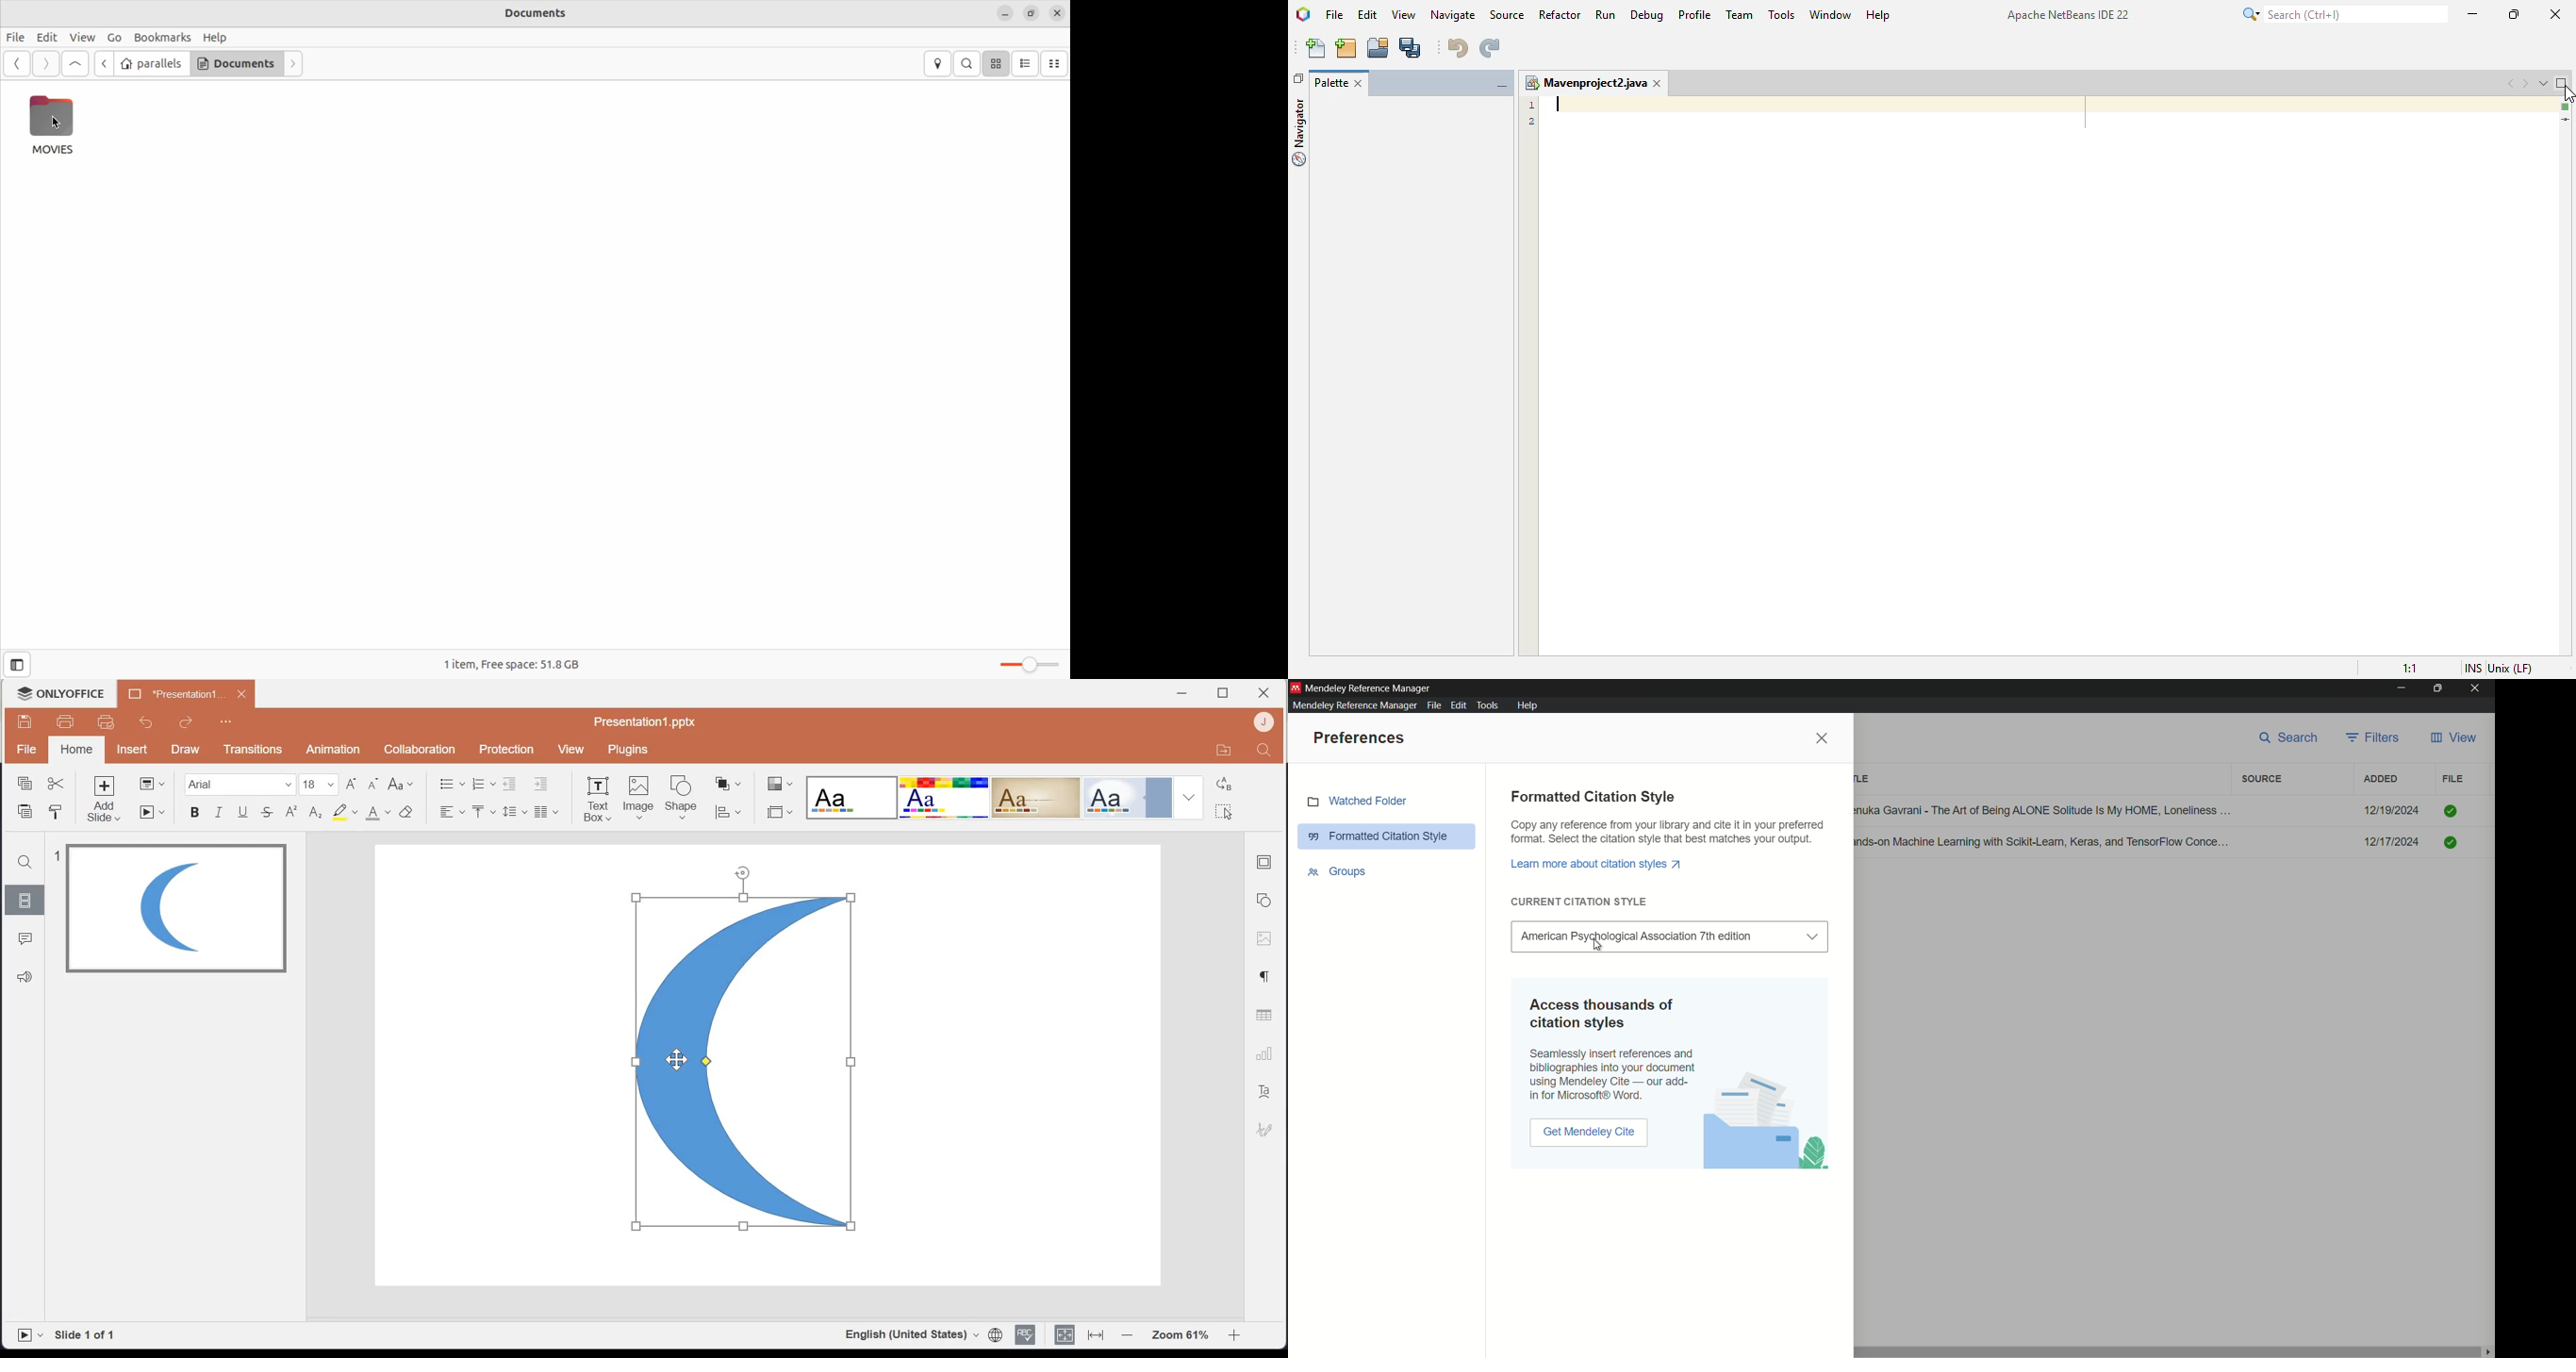 The image size is (2576, 1372). What do you see at coordinates (1458, 705) in the screenshot?
I see `edit menu` at bounding box center [1458, 705].